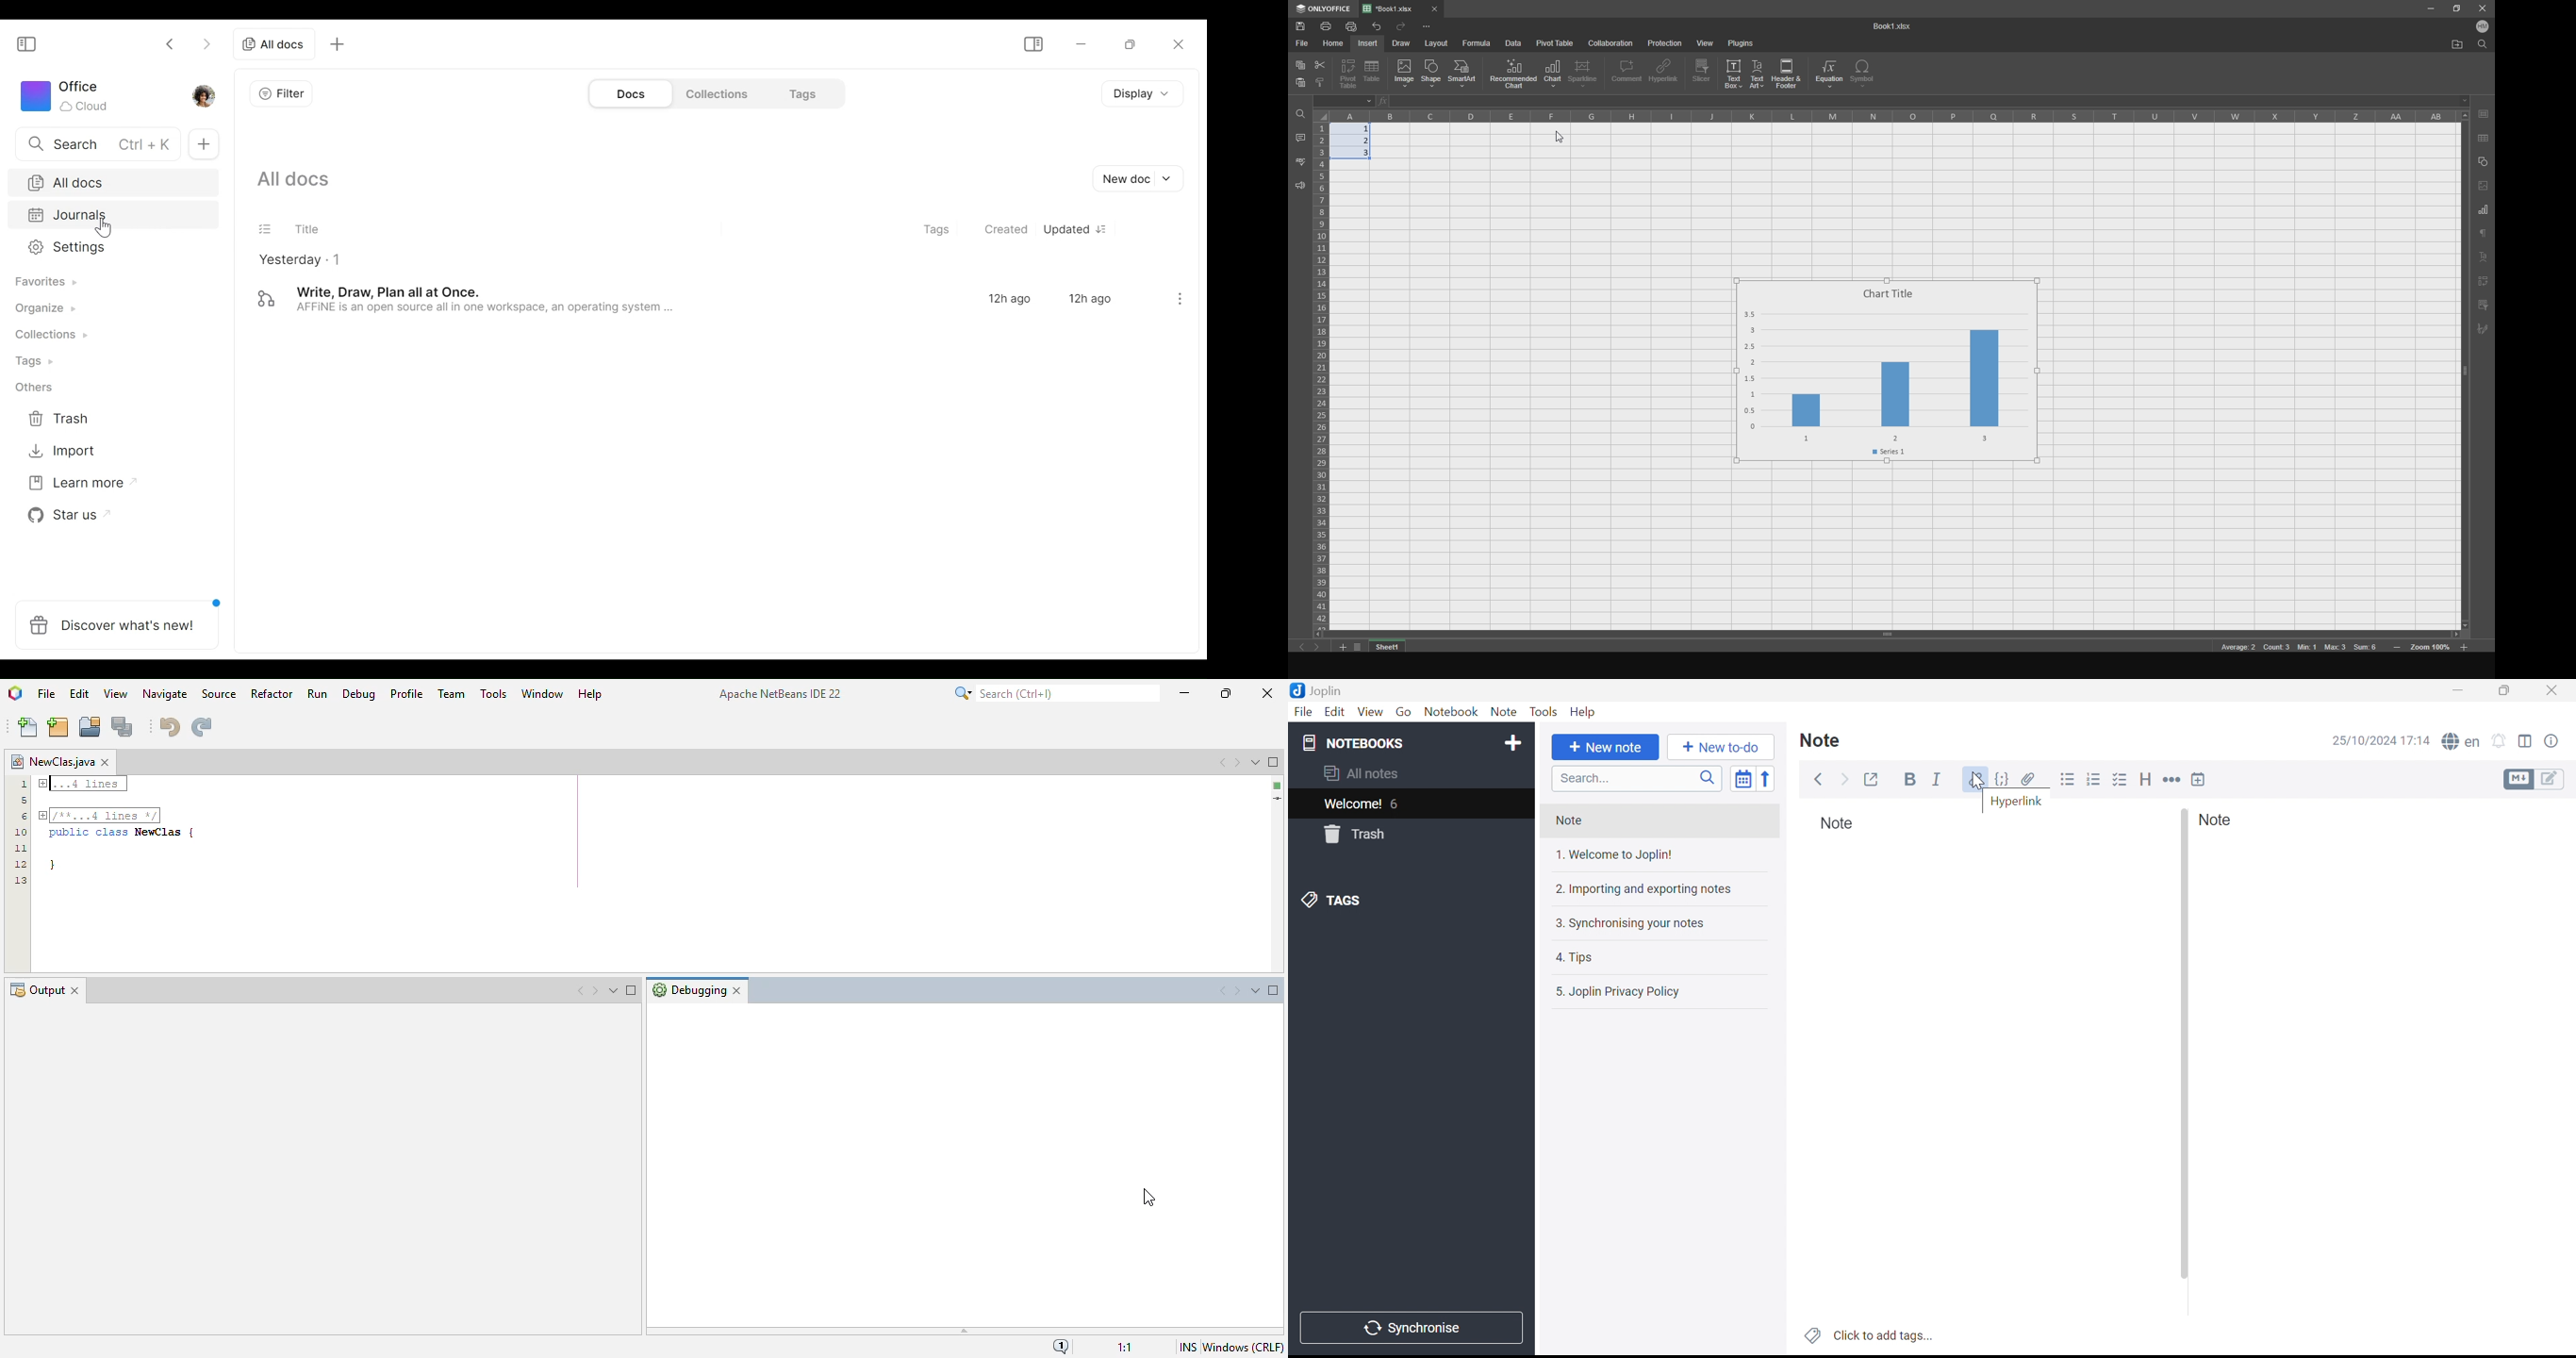 The image size is (2576, 1372). Describe the element at coordinates (1359, 646) in the screenshot. I see `list tabs` at that location.